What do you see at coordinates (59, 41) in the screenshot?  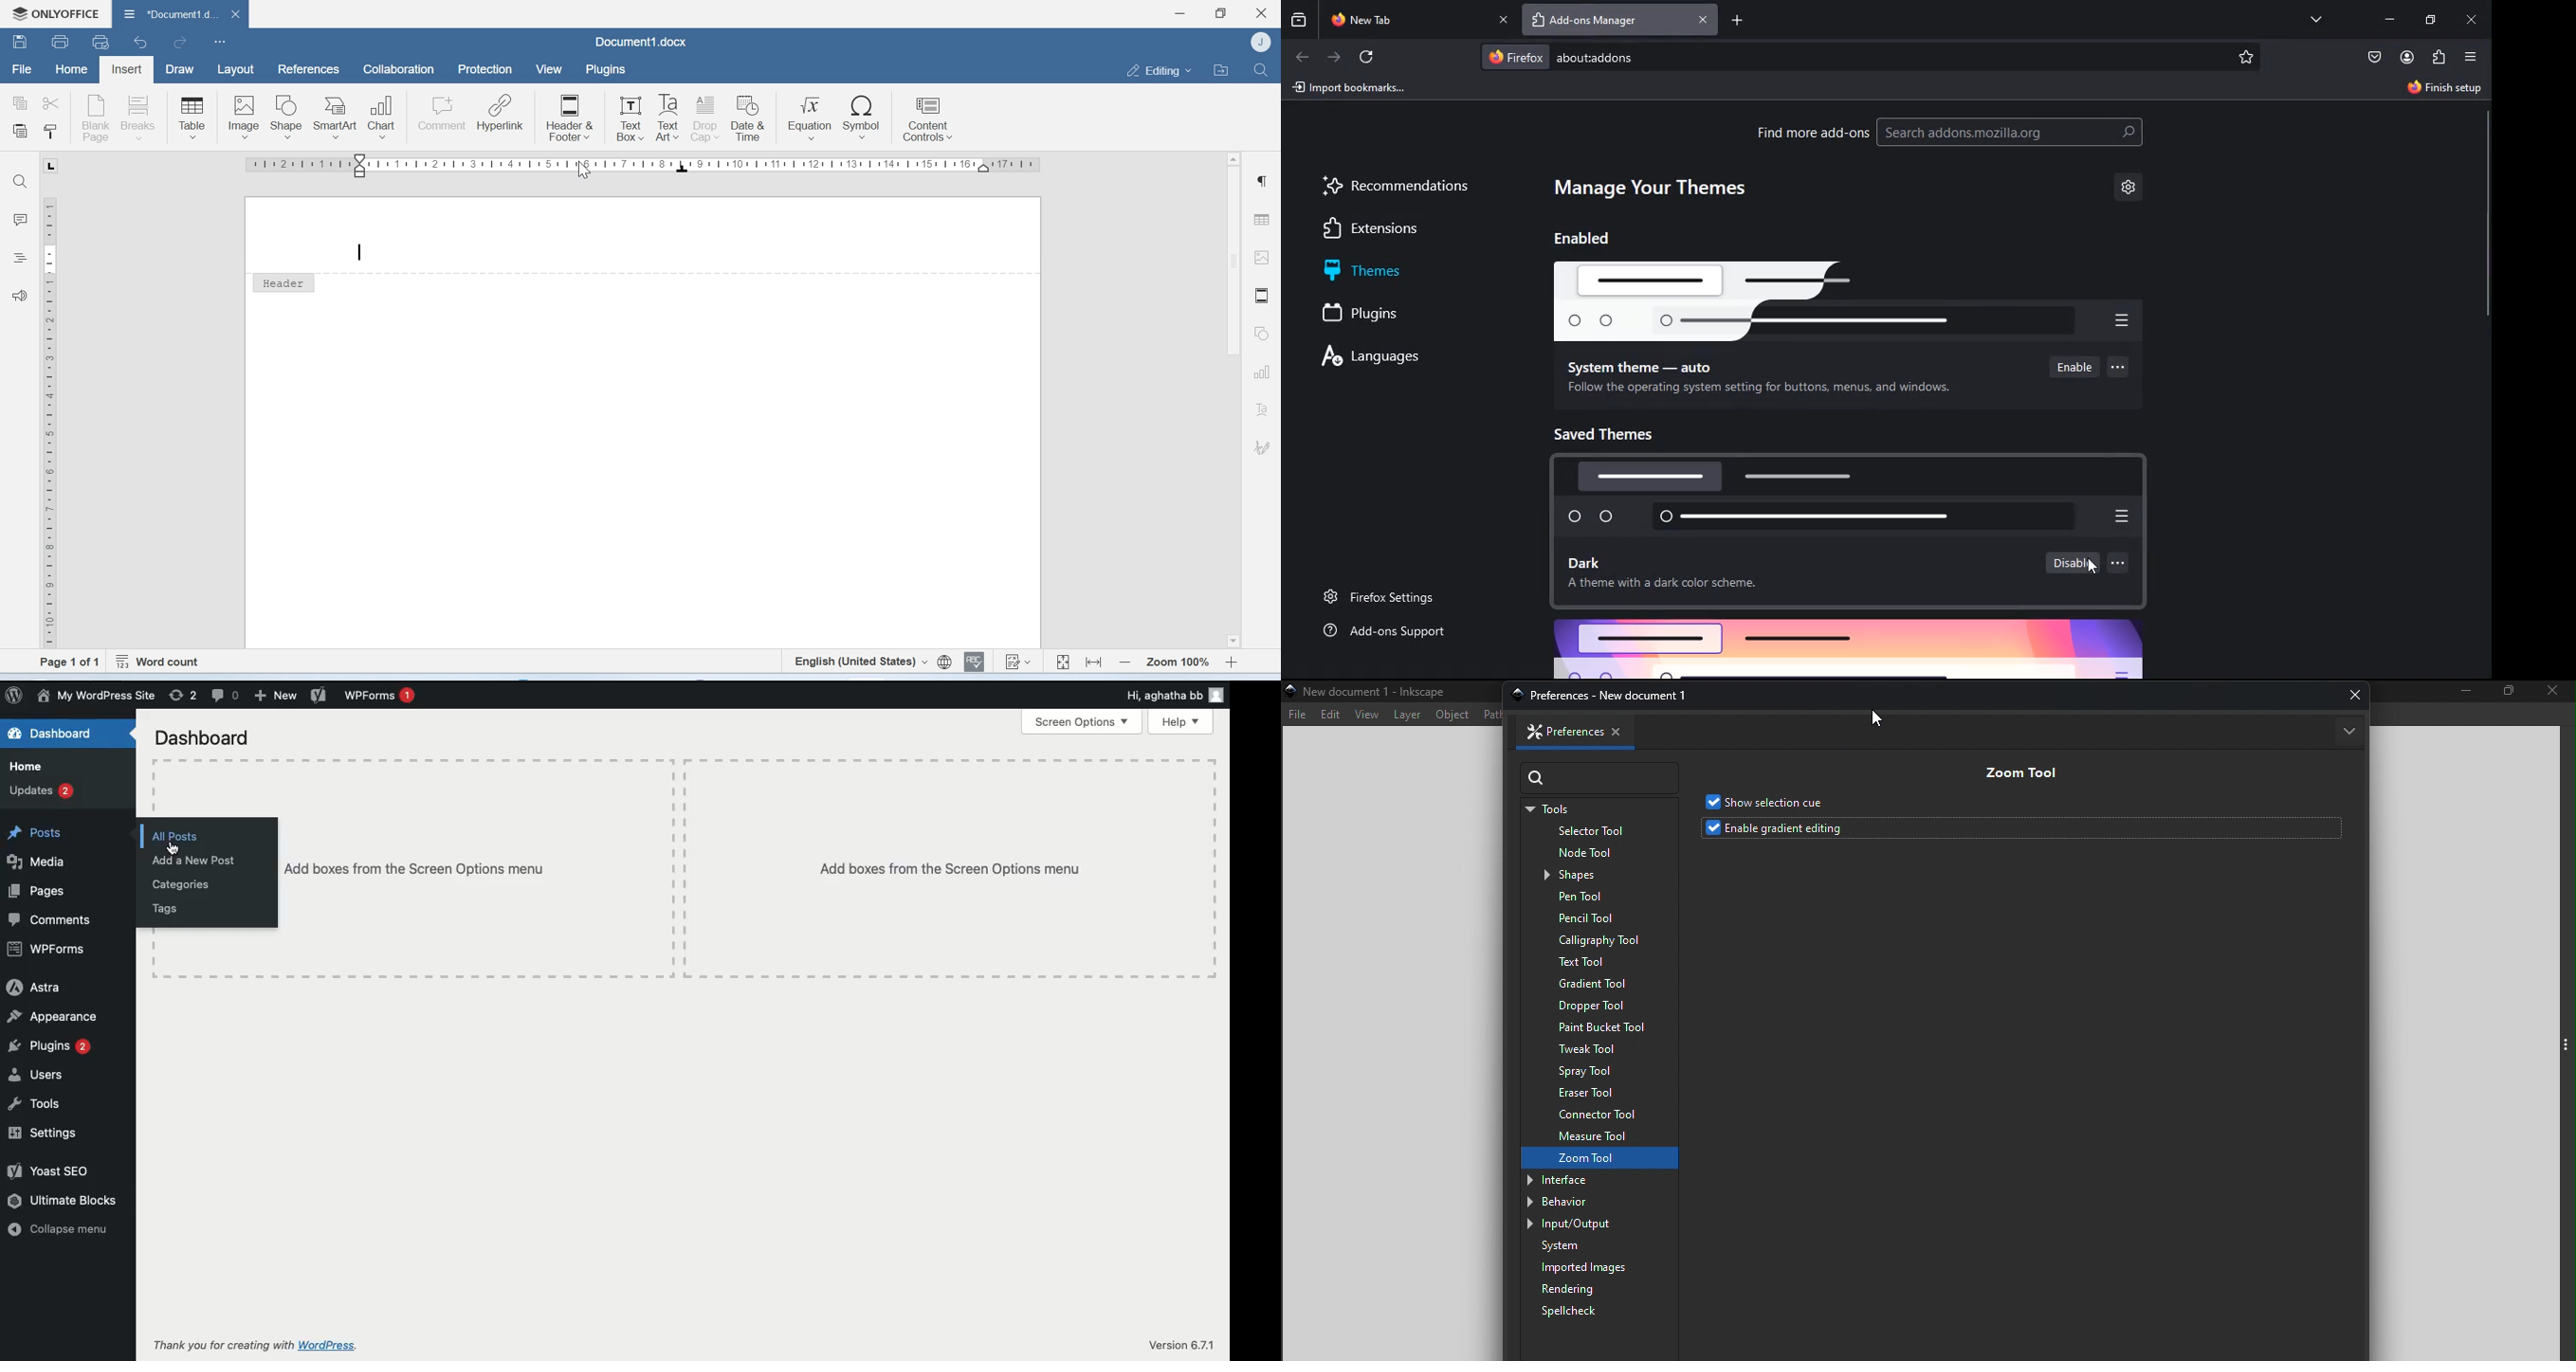 I see `Print file` at bounding box center [59, 41].